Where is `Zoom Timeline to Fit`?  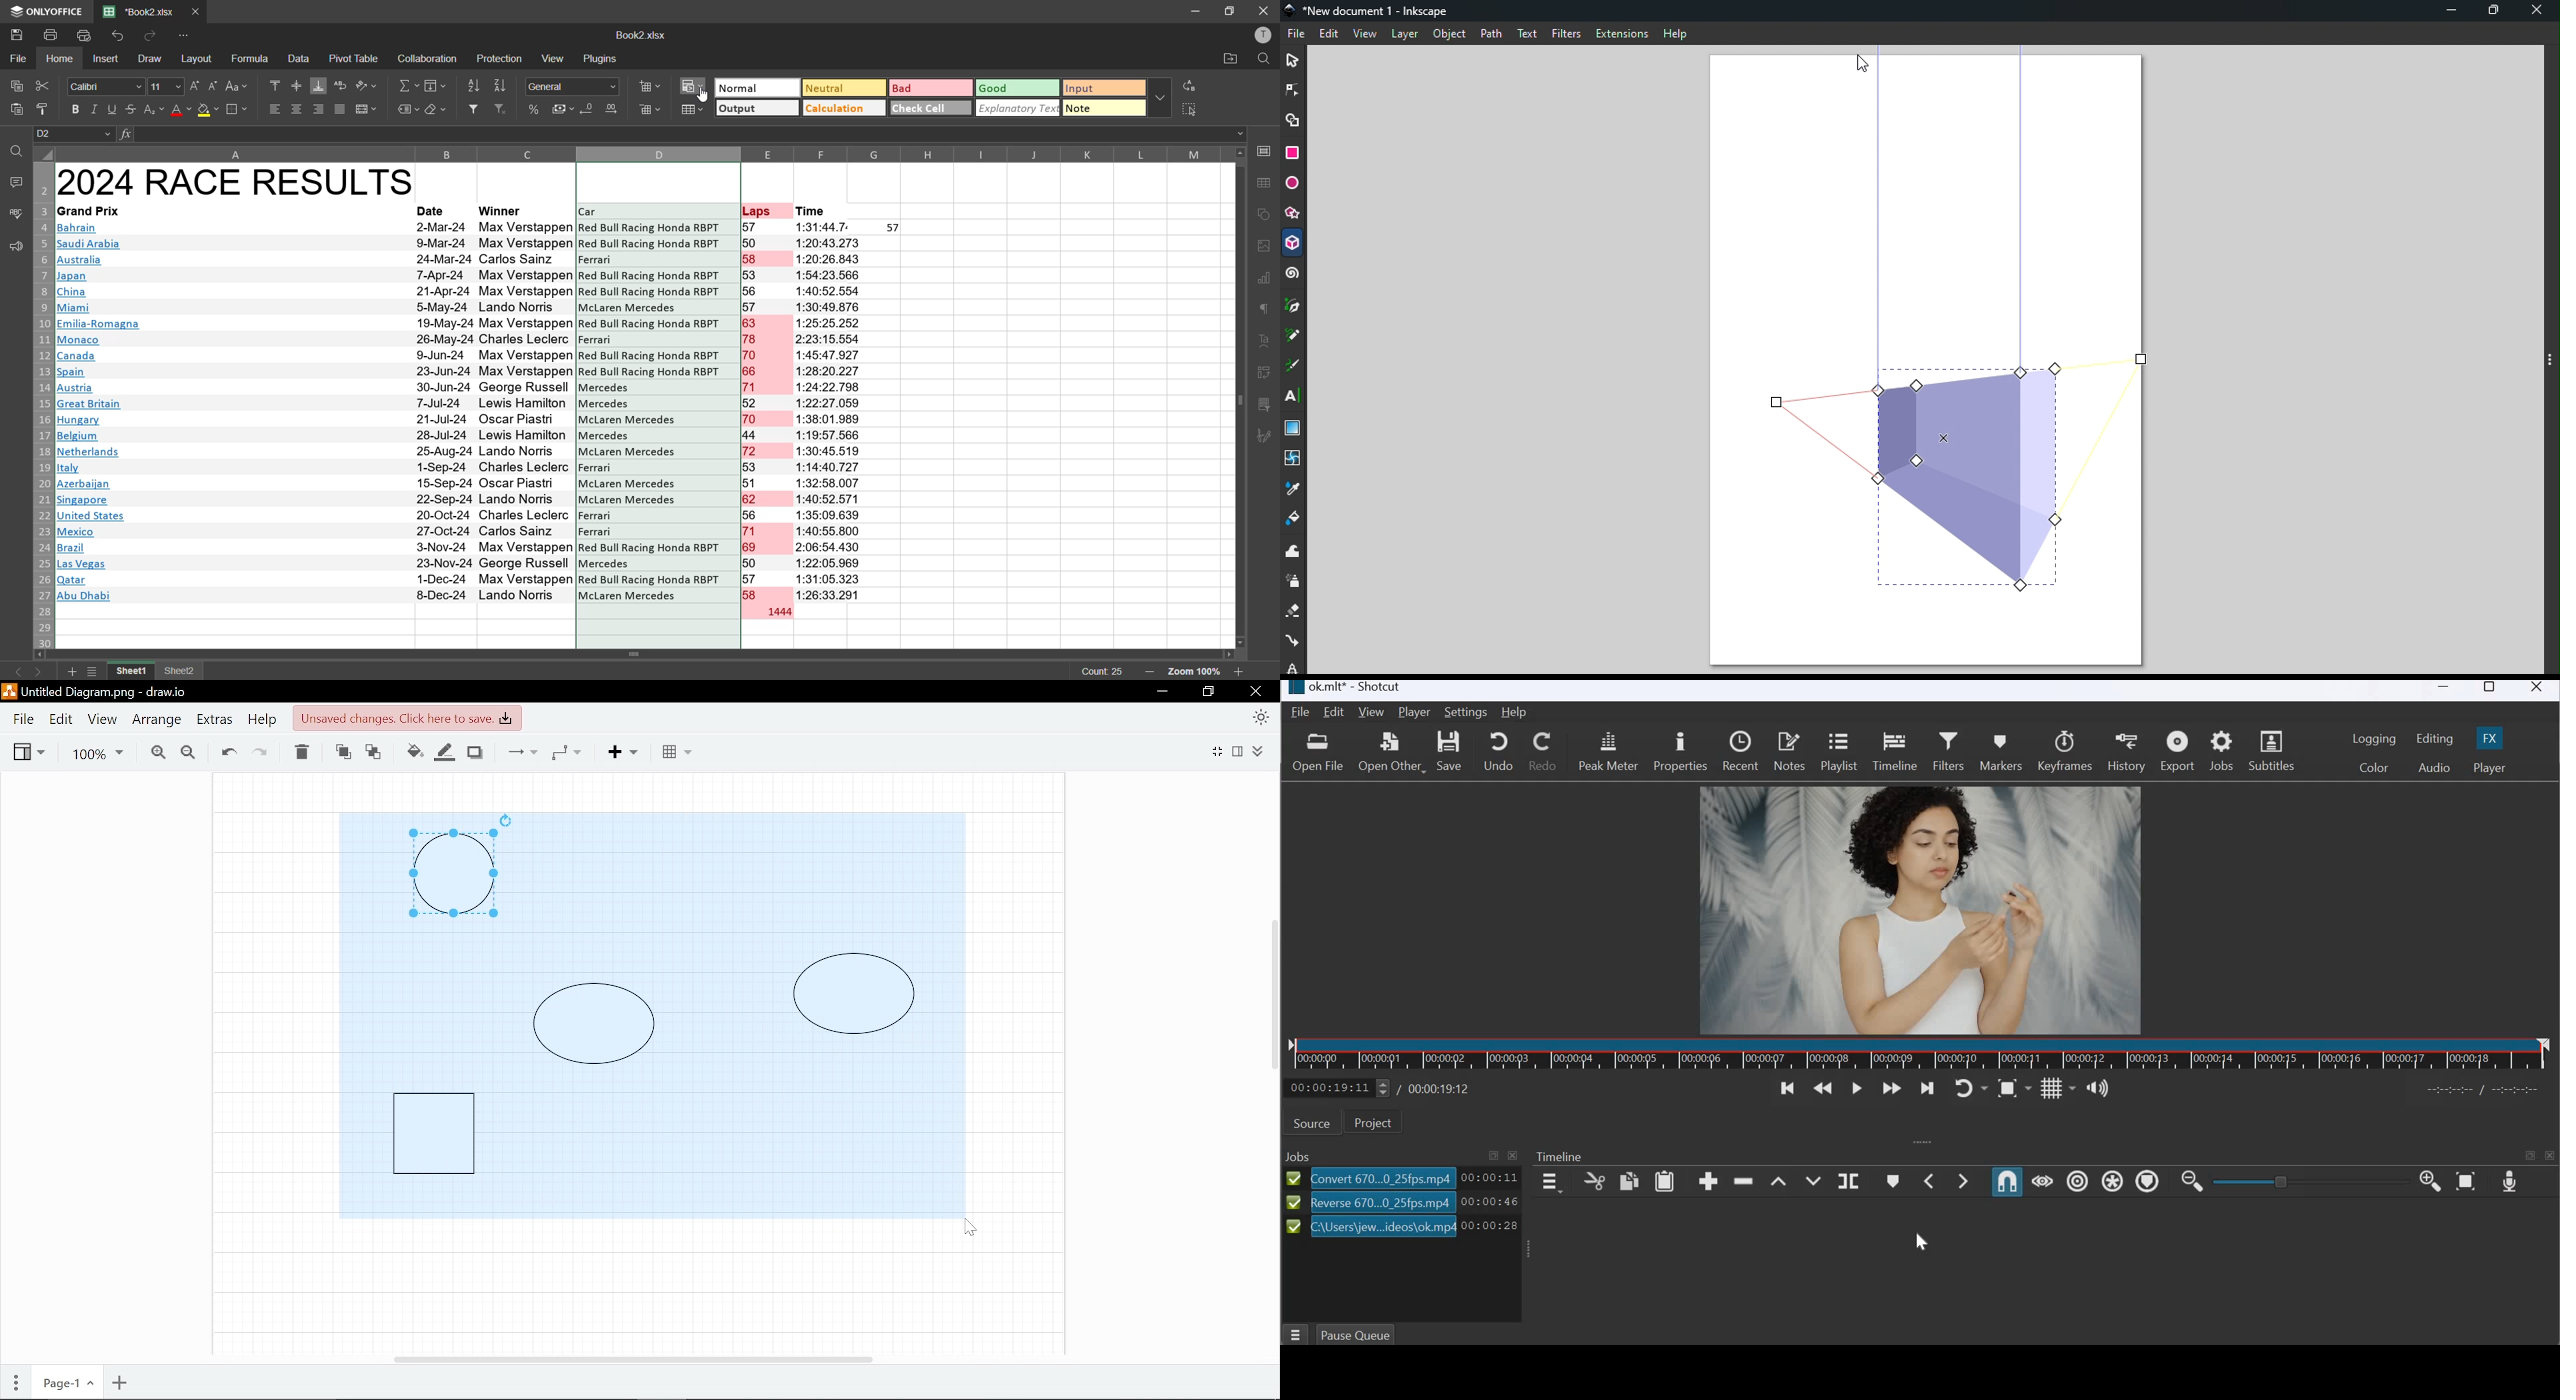
Zoom Timeline to Fit is located at coordinates (2467, 1182).